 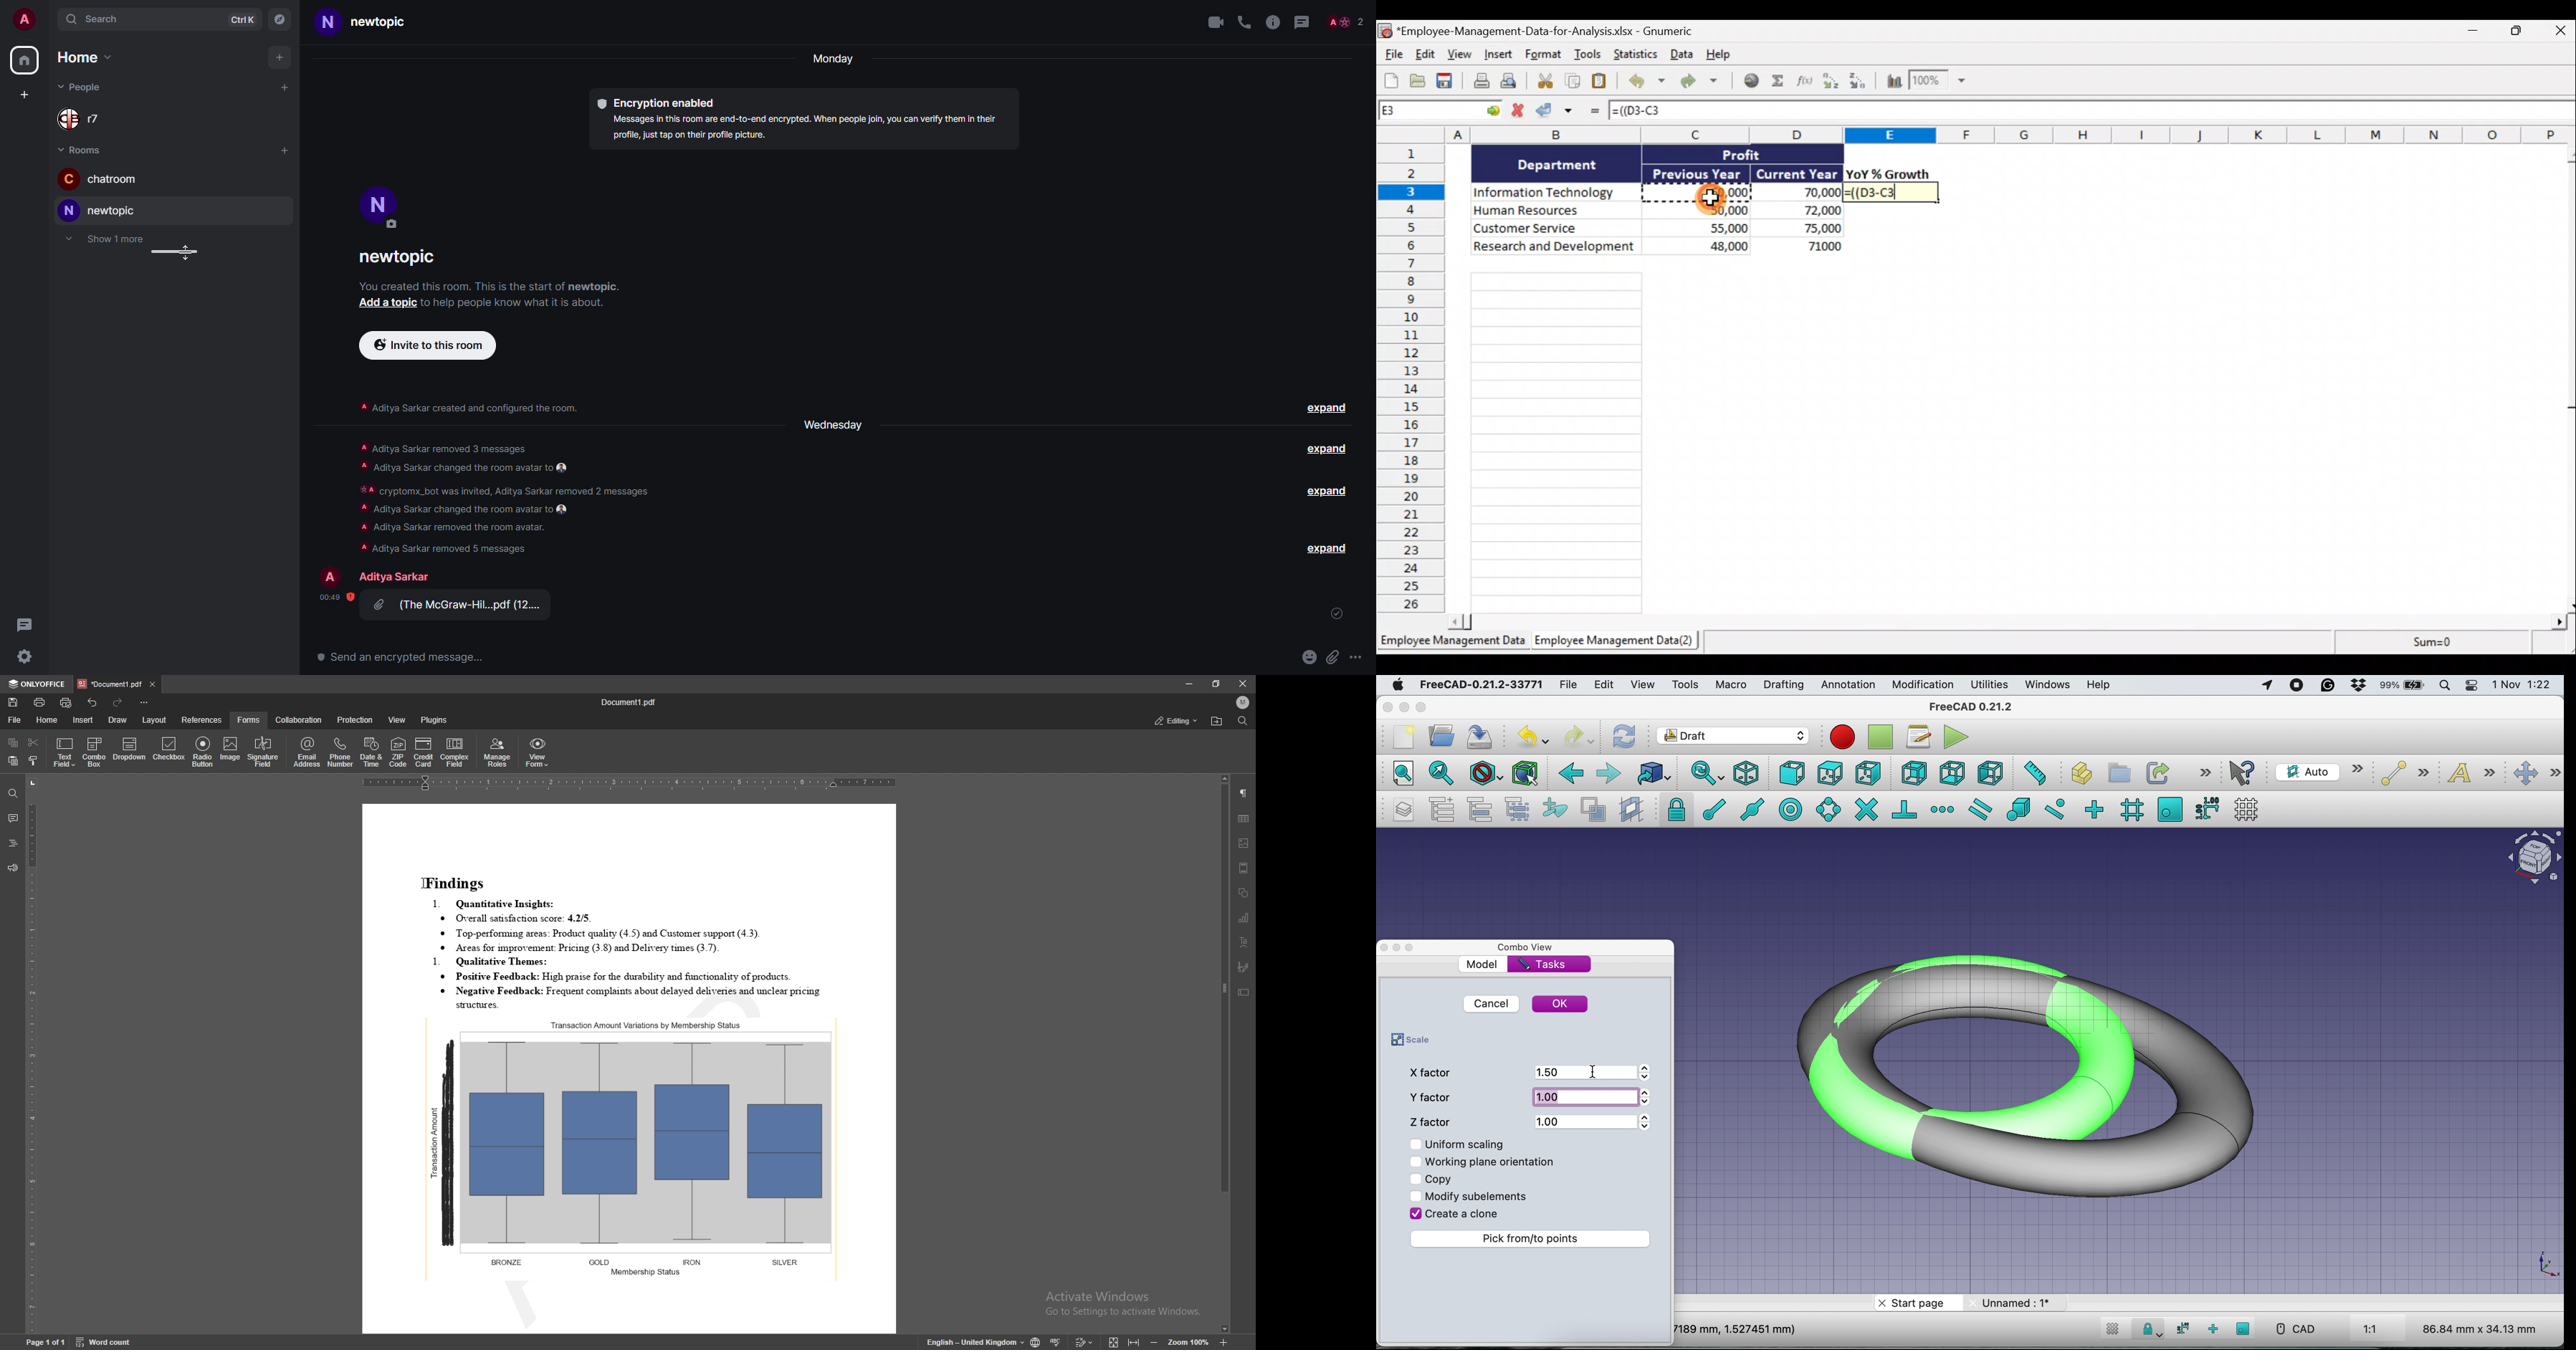 I want to click on copy style, so click(x=35, y=760).